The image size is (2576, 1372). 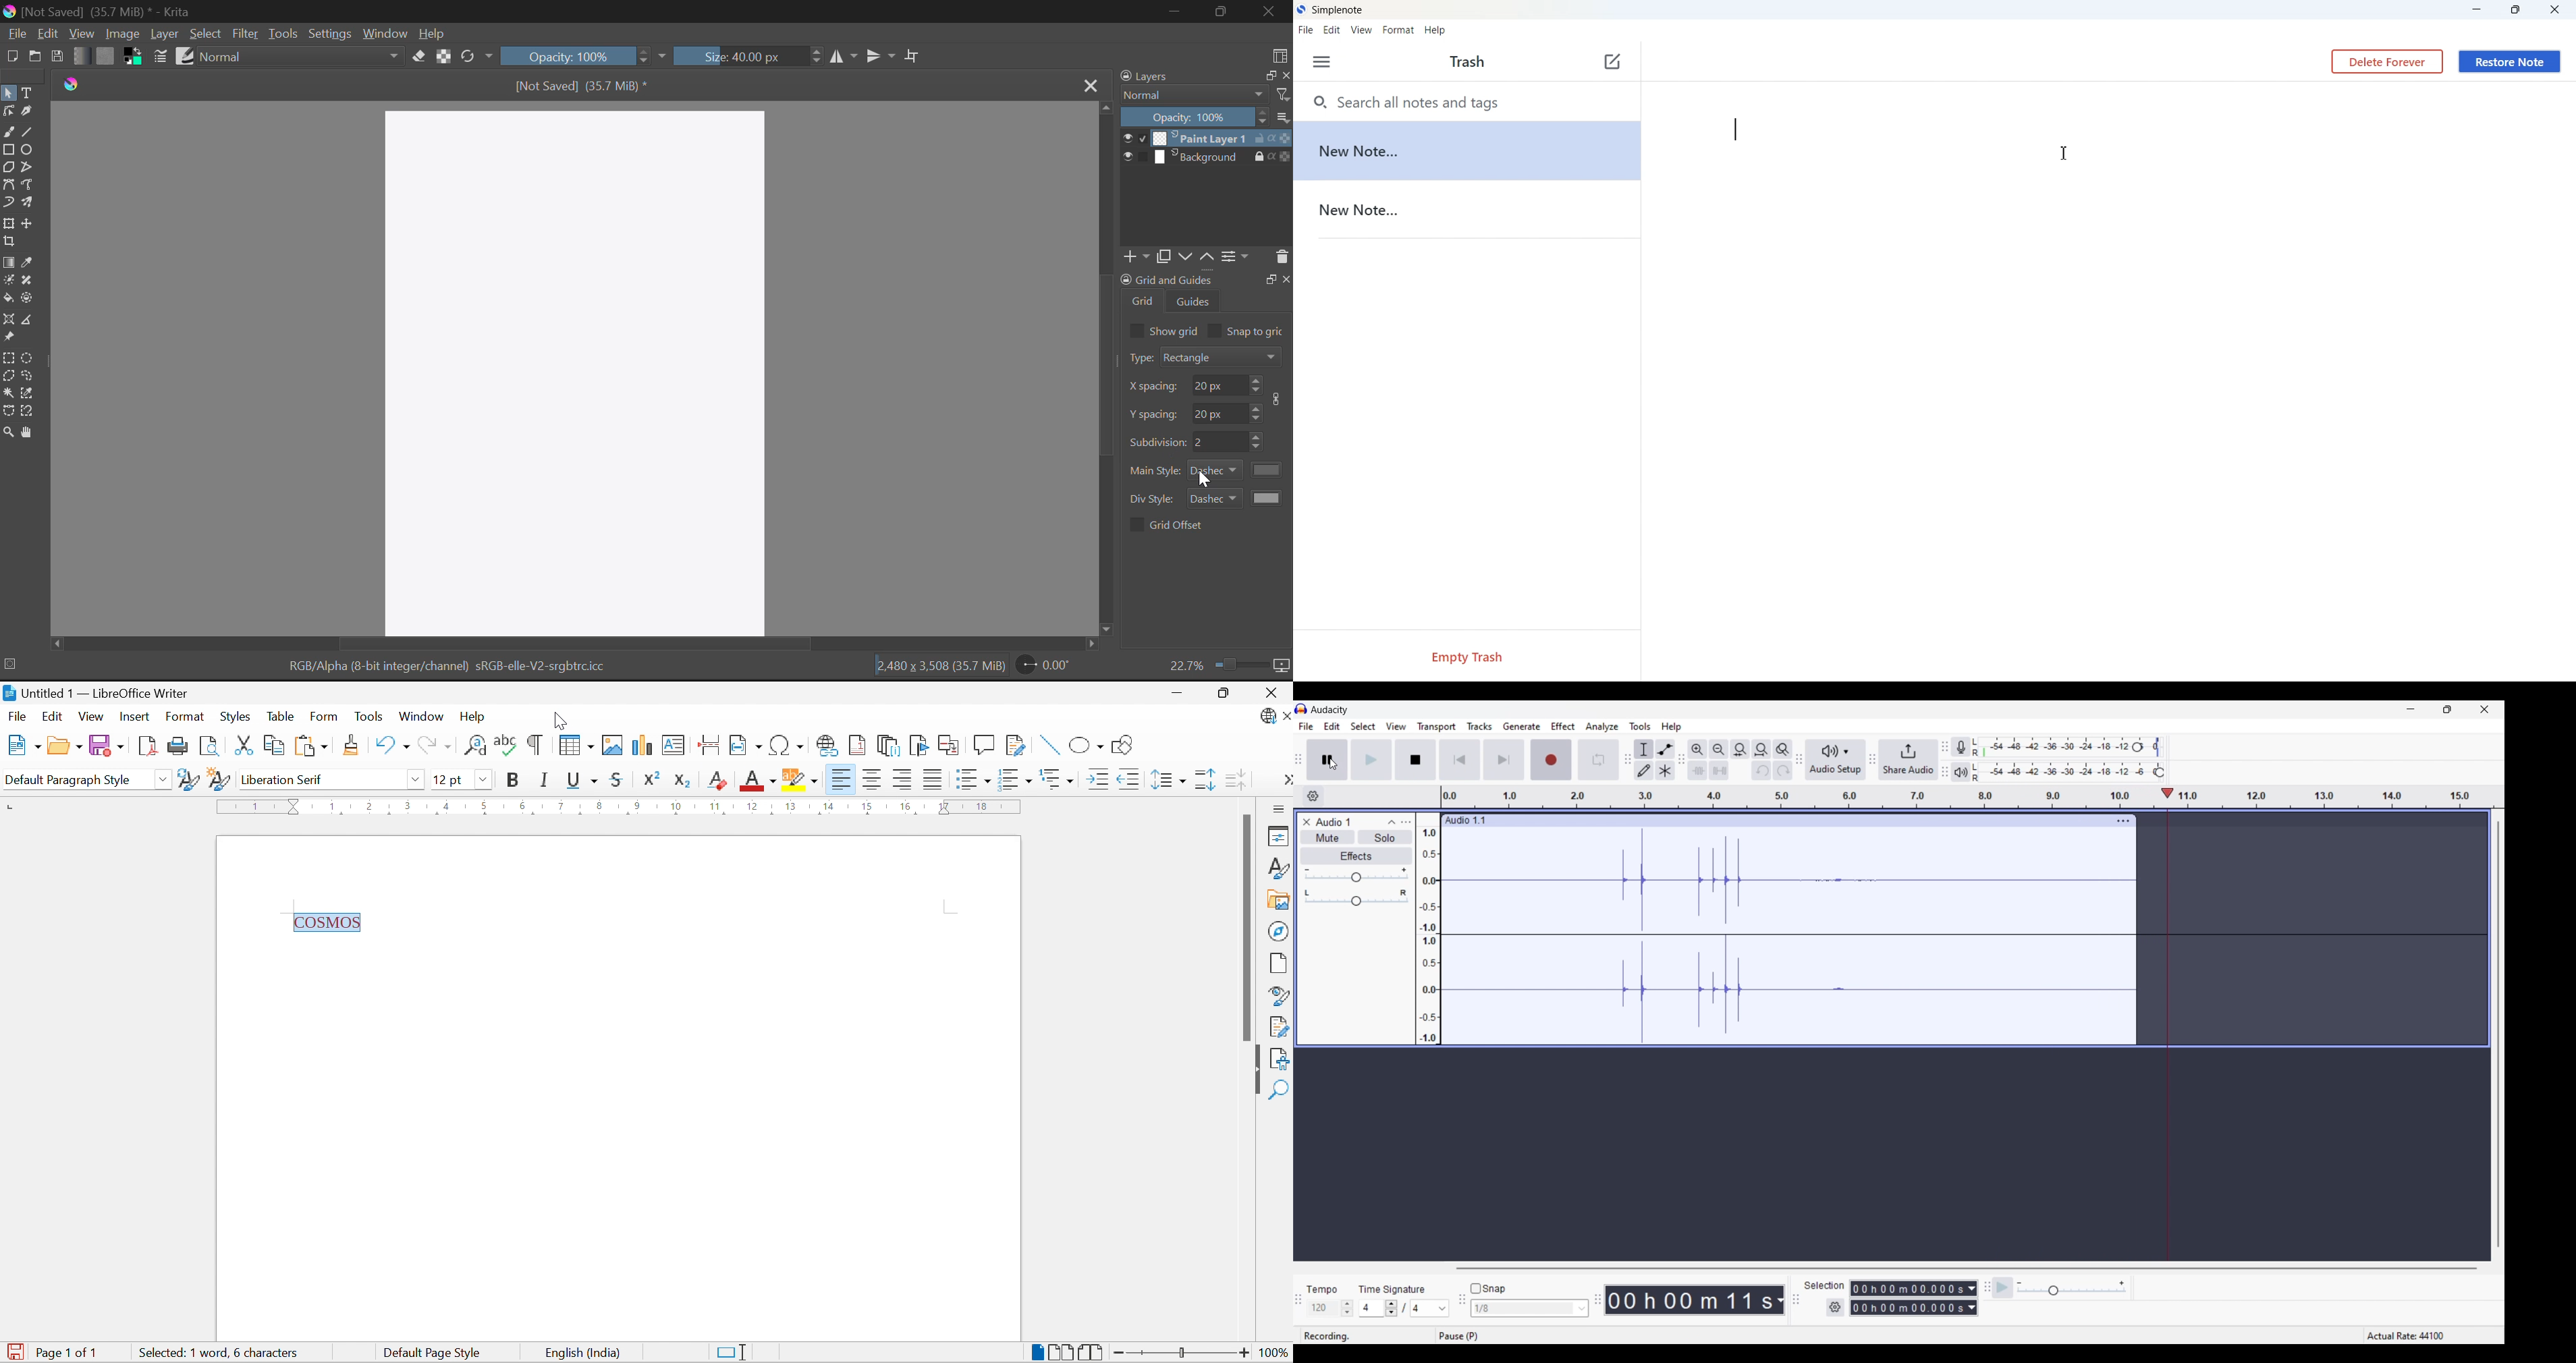 What do you see at coordinates (32, 168) in the screenshot?
I see `Polyline` at bounding box center [32, 168].